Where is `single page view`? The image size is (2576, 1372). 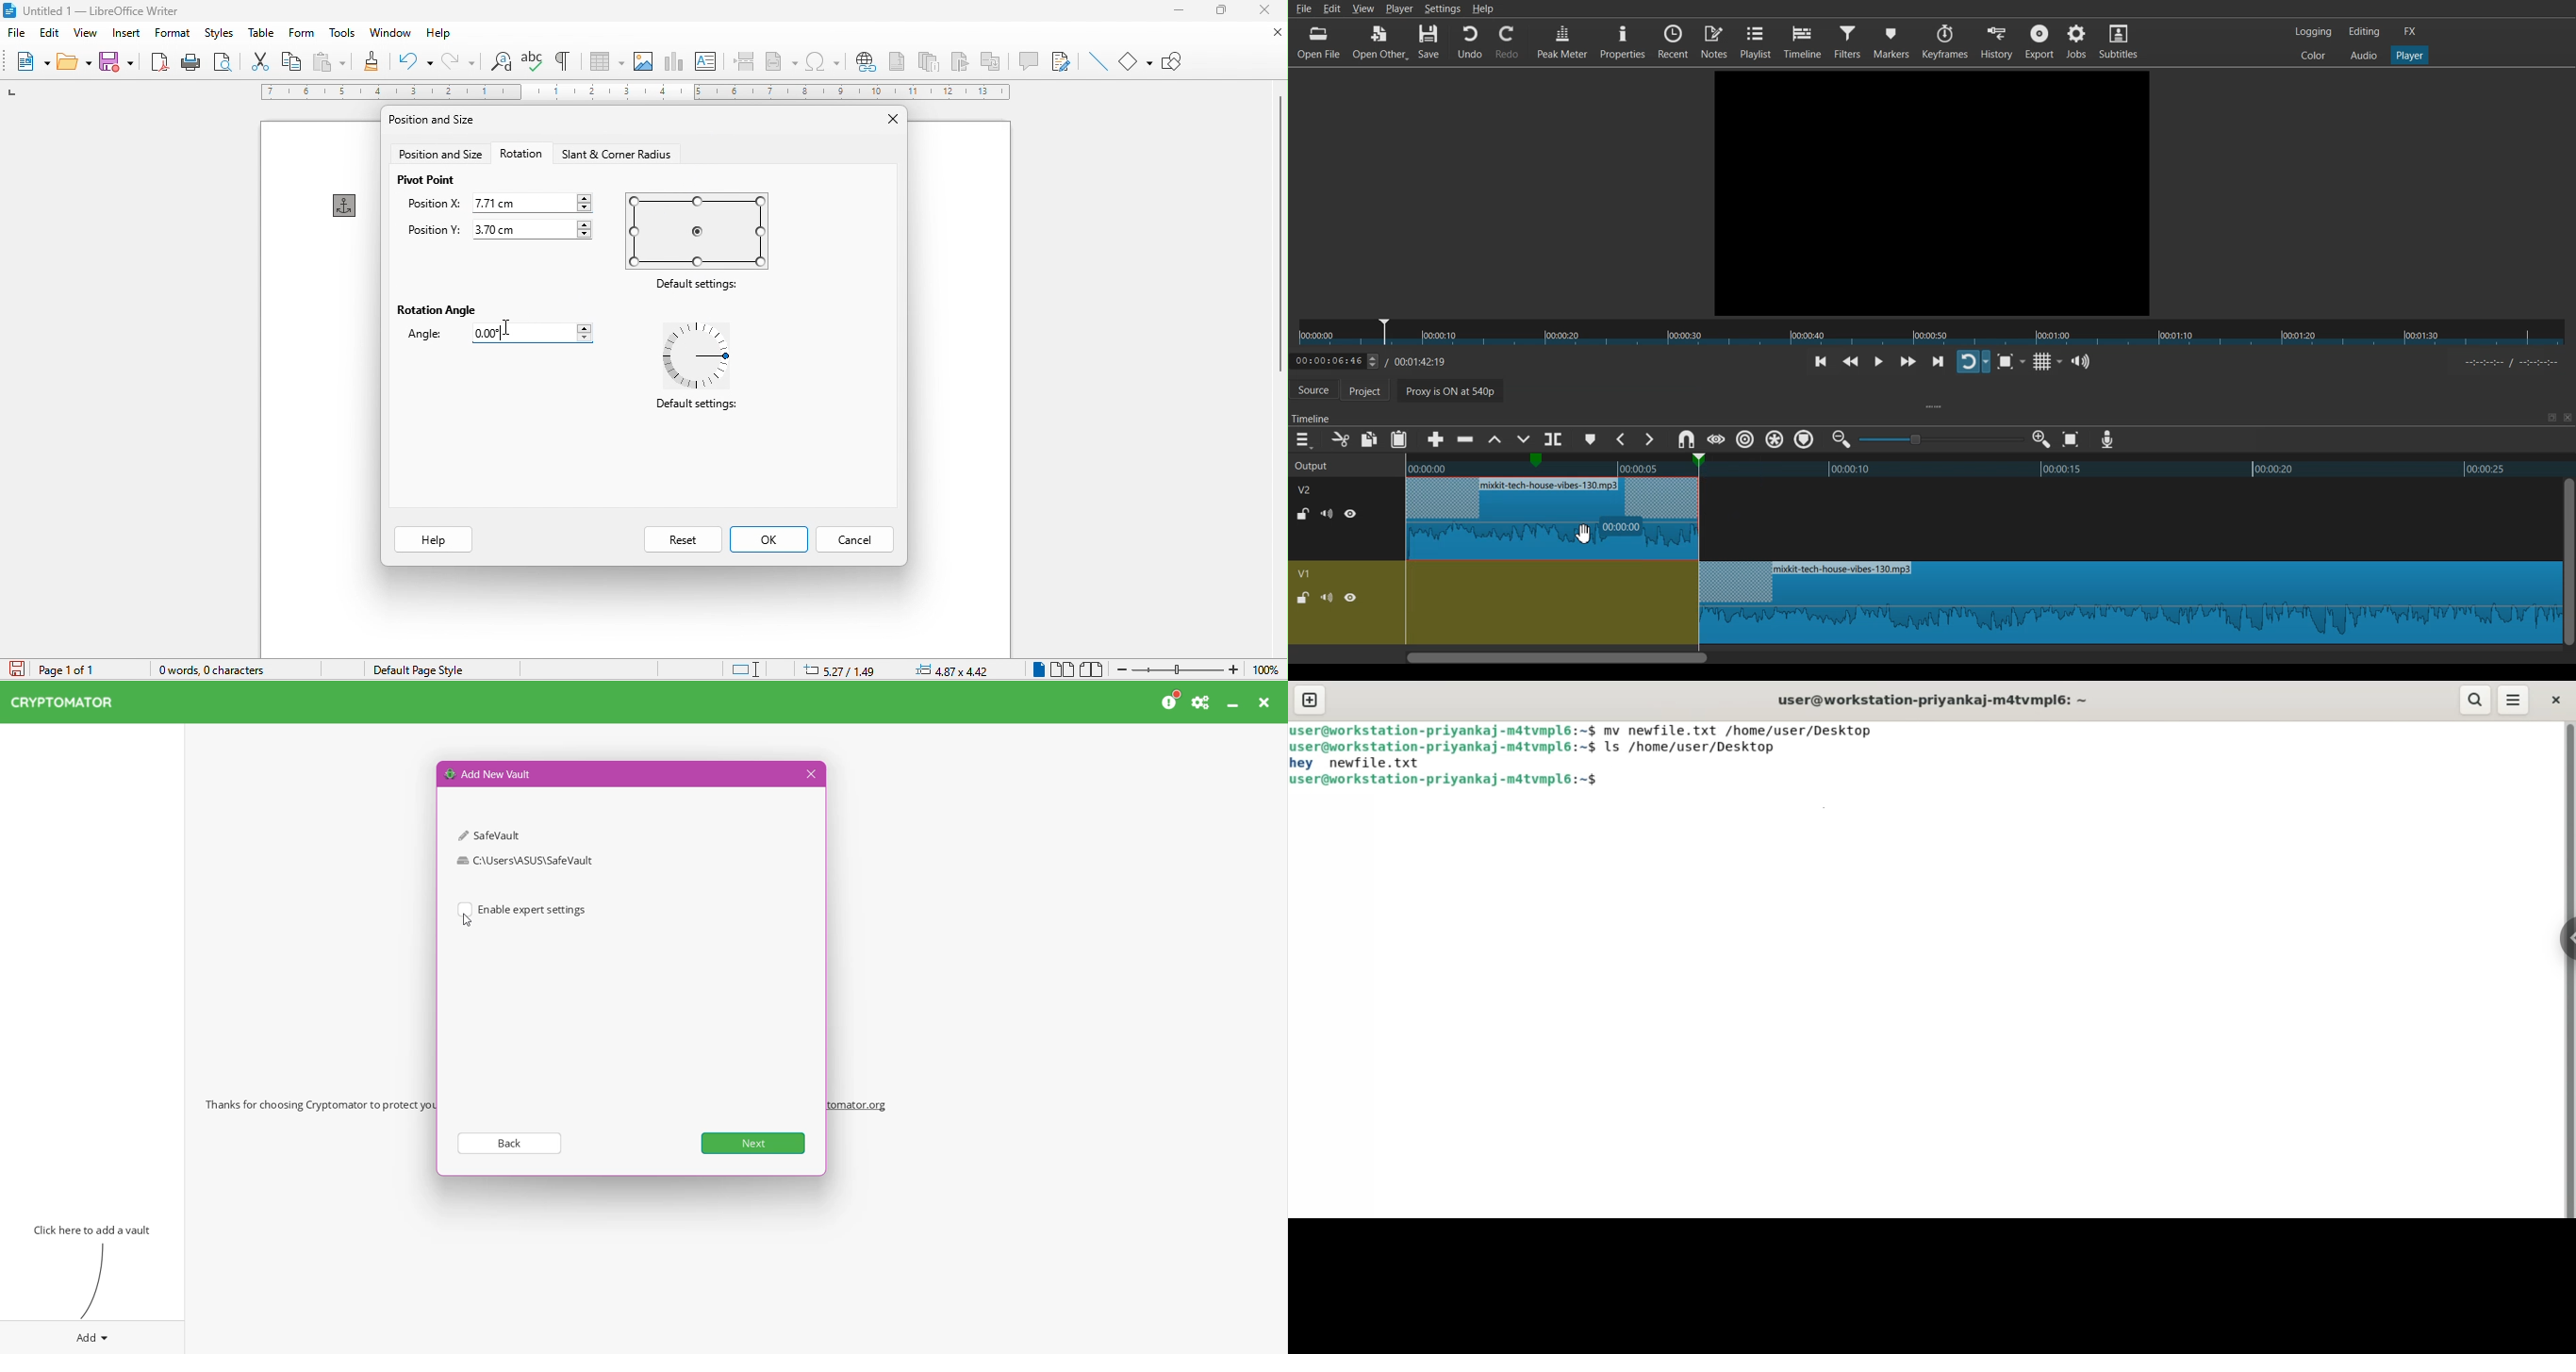 single page view is located at coordinates (1039, 671).